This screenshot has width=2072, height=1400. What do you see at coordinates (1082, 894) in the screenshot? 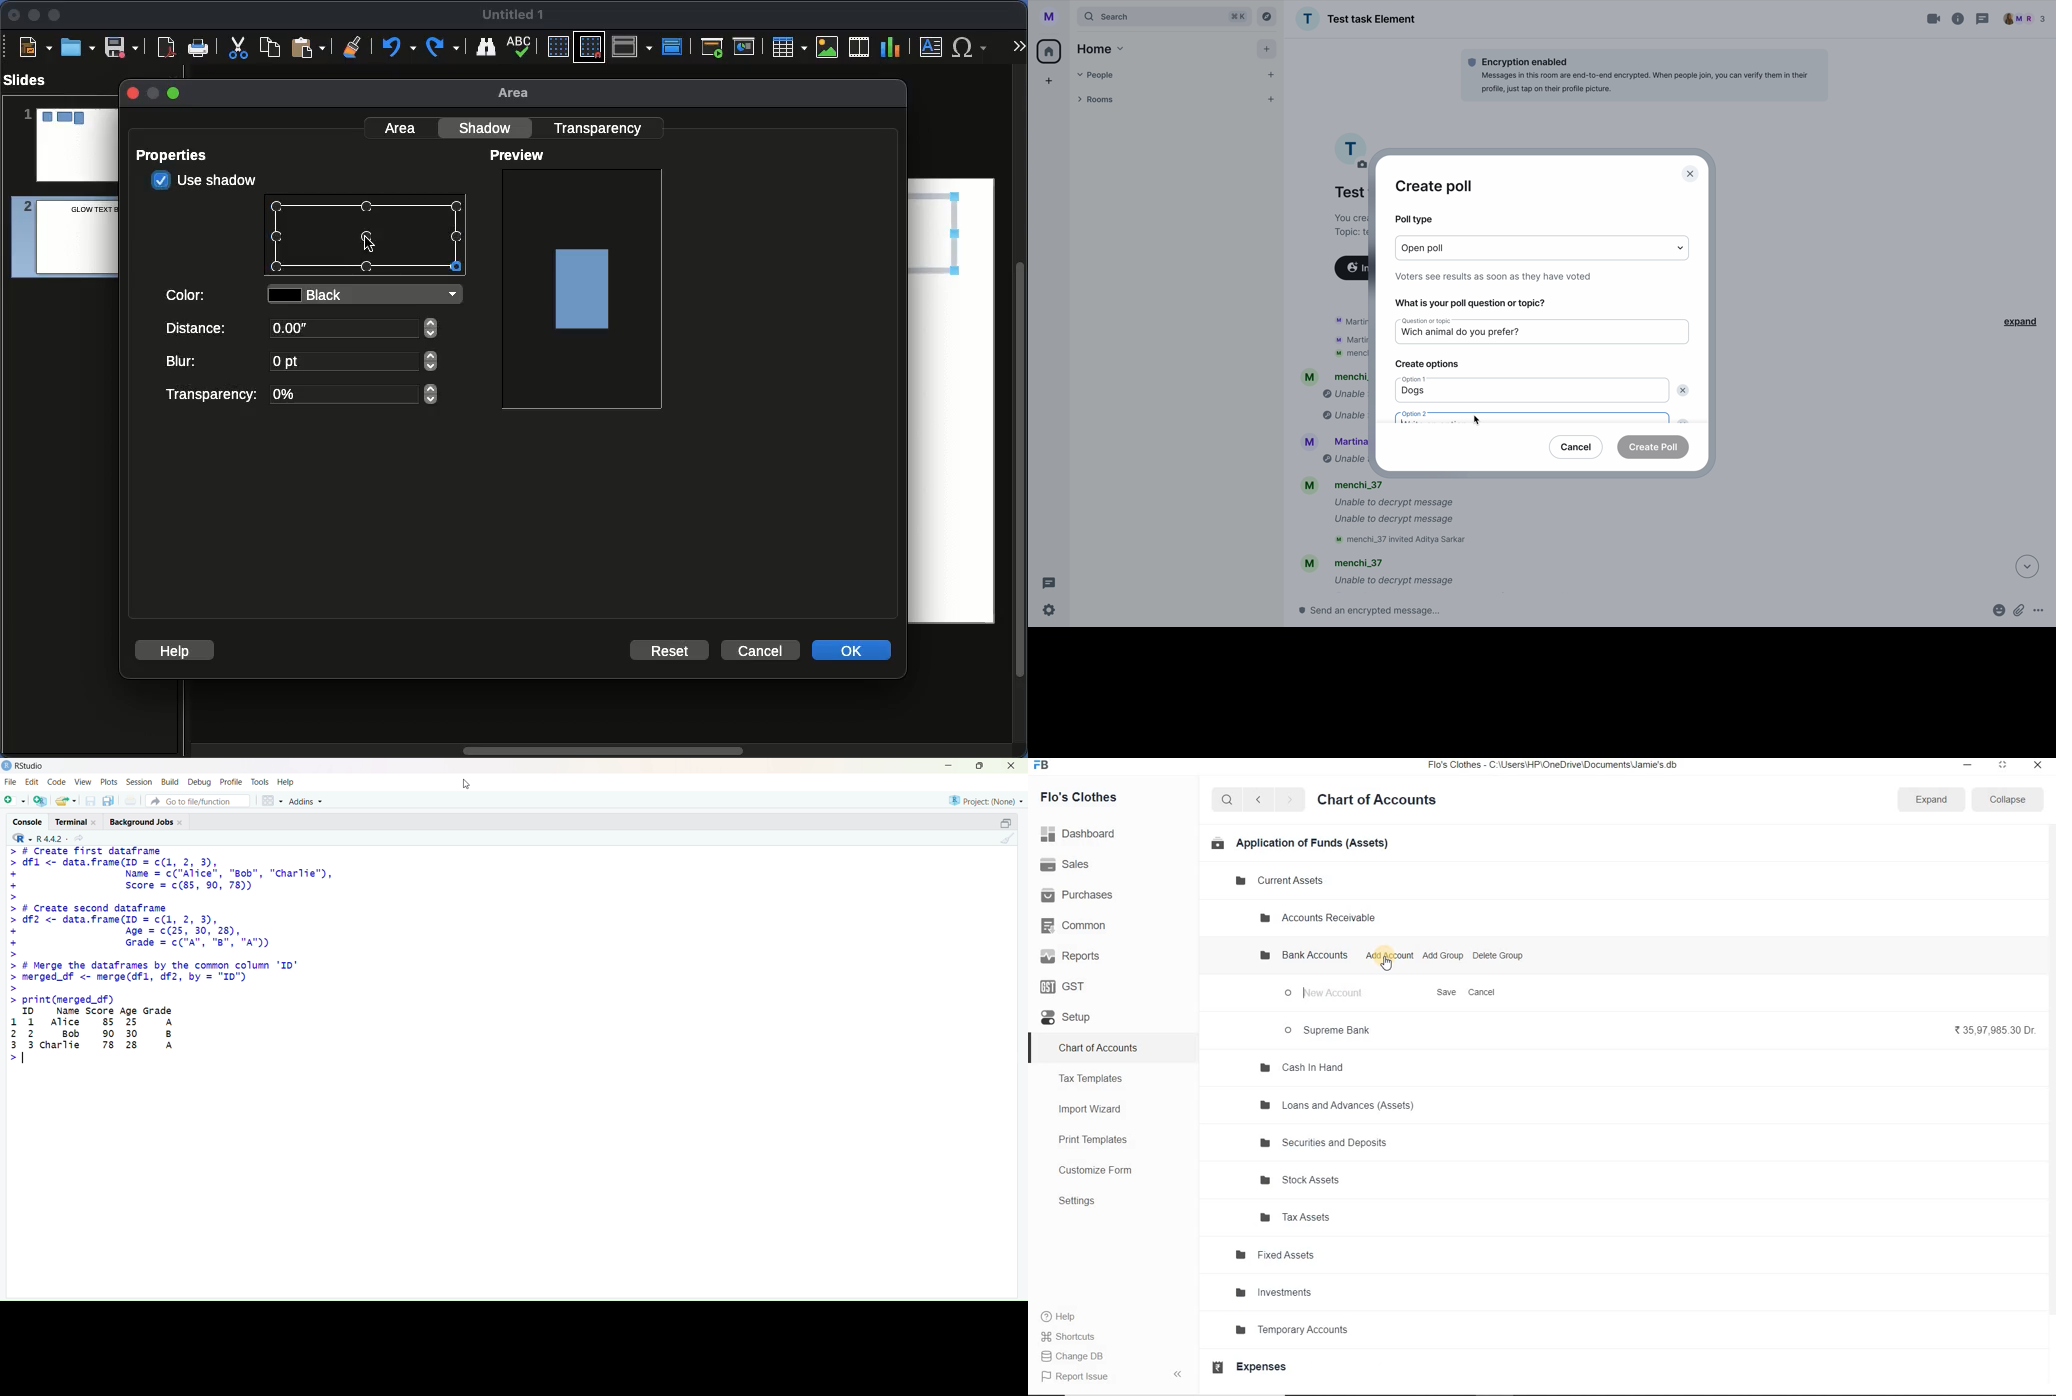
I see `Purchases` at bounding box center [1082, 894].